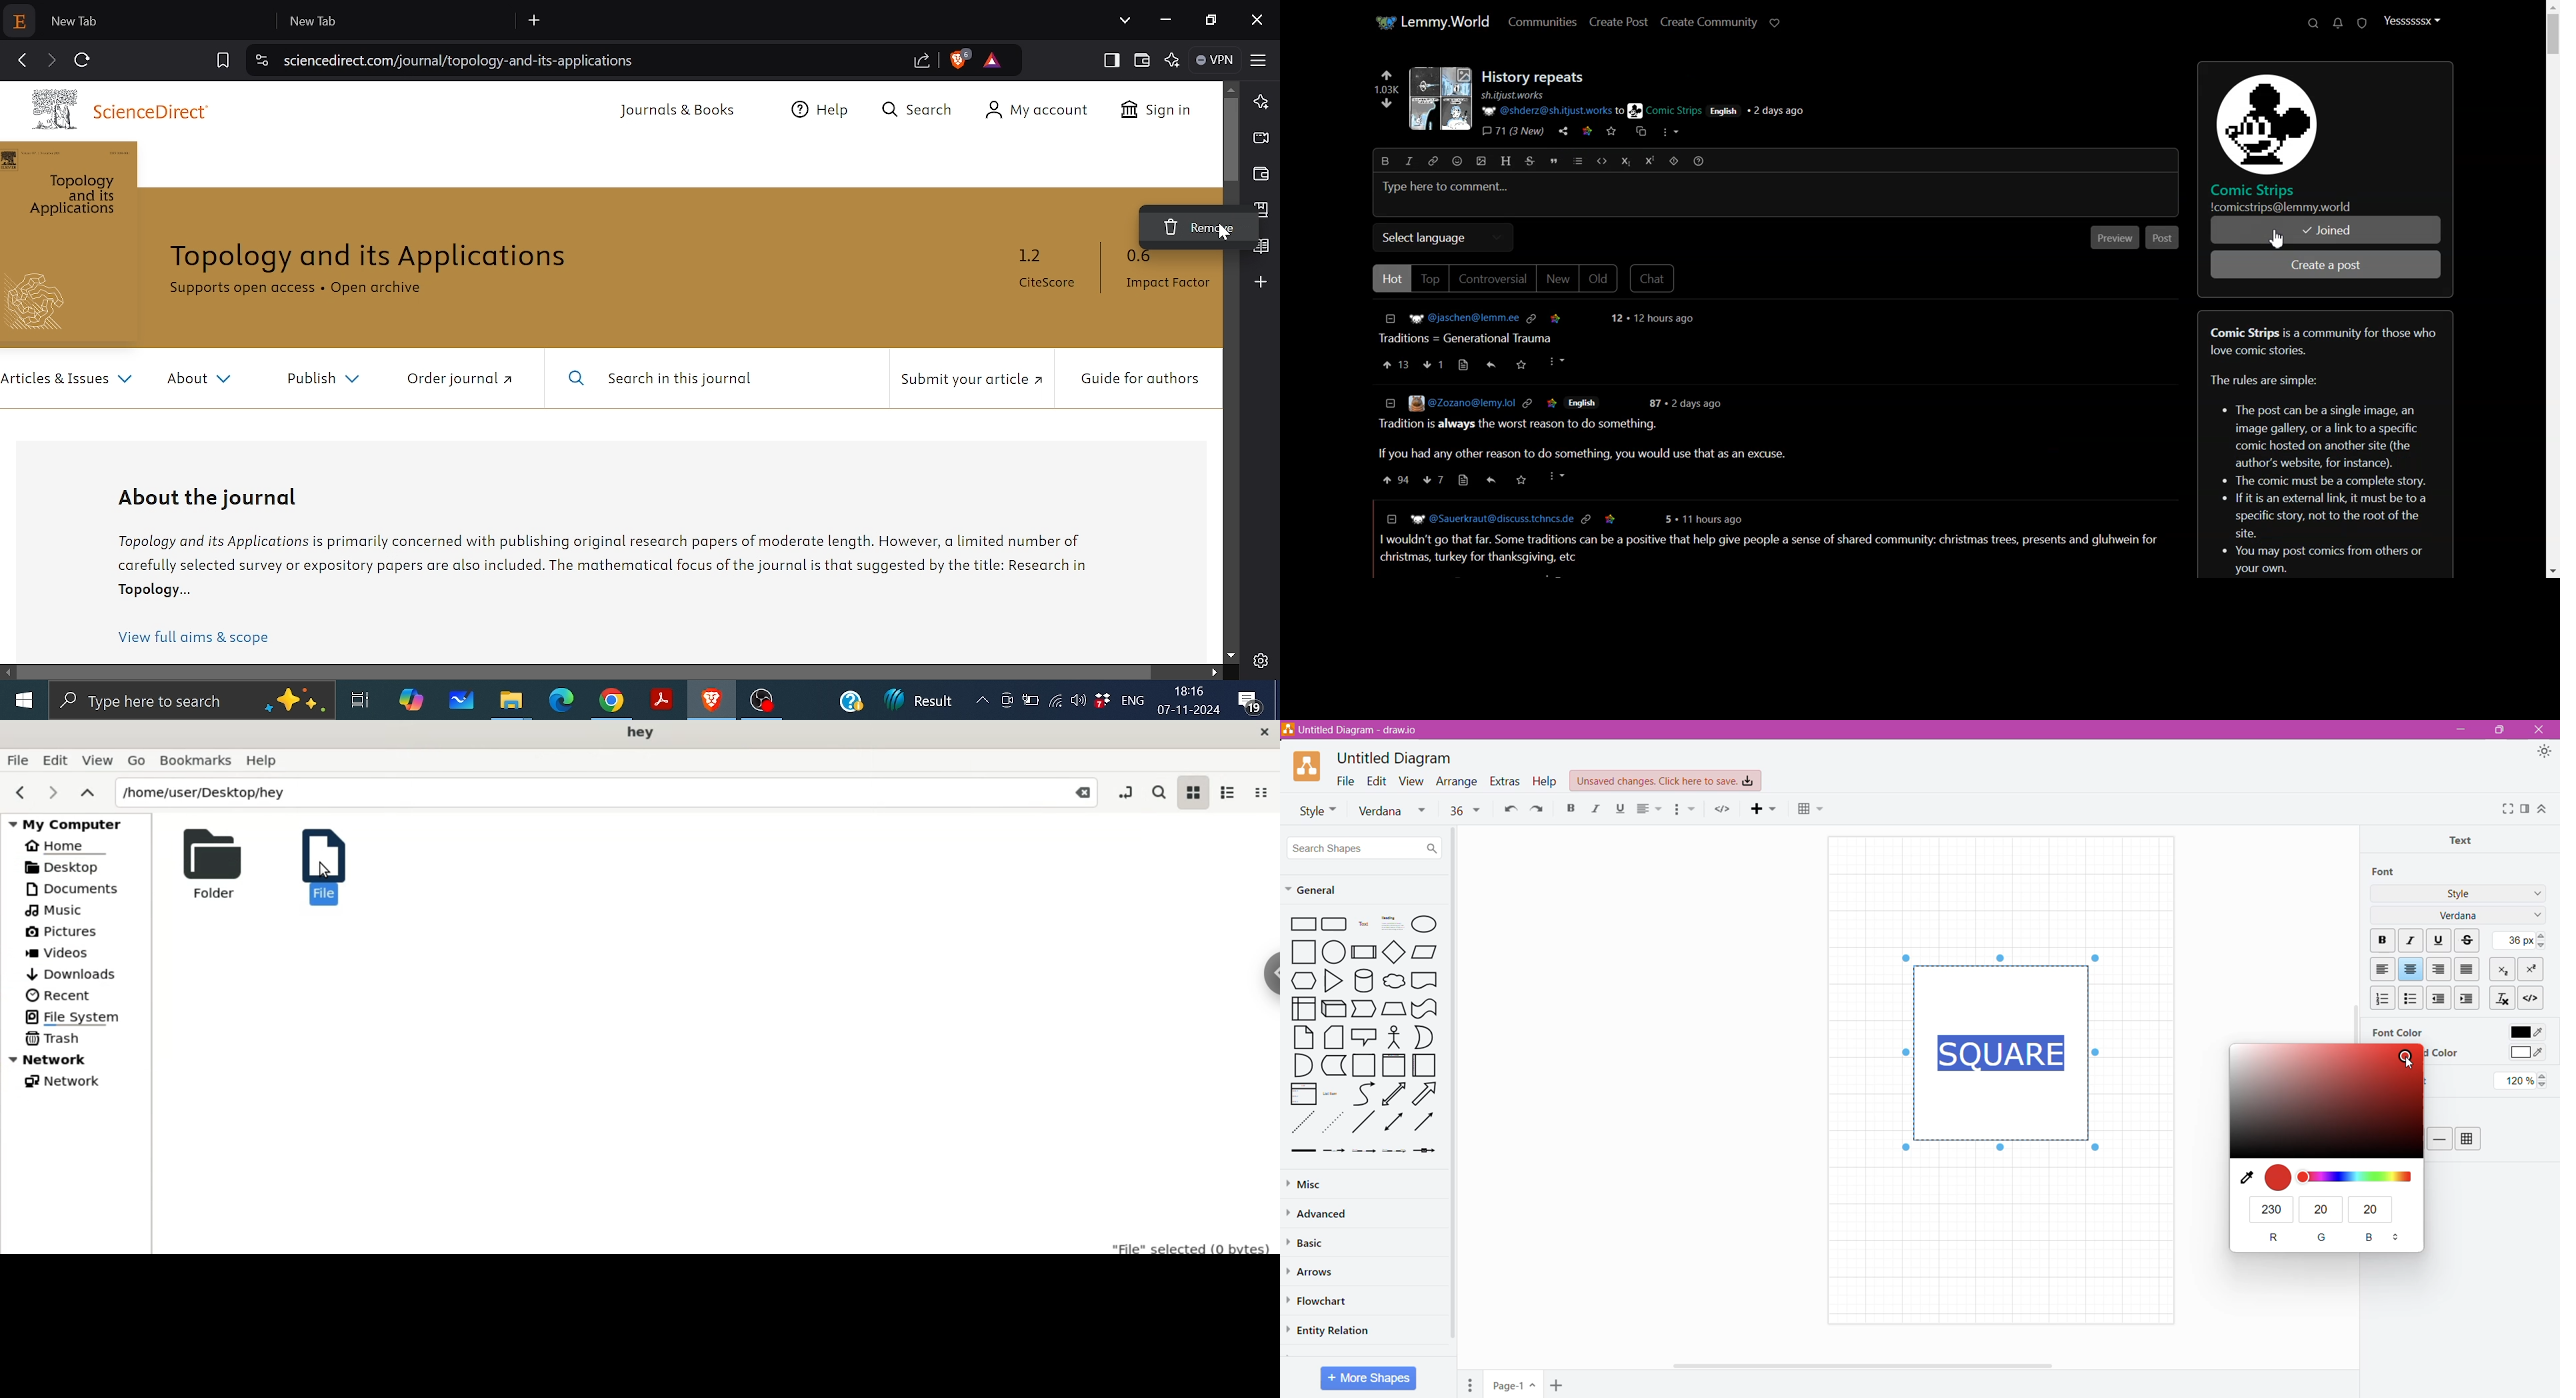  What do you see at coordinates (2535, 917) in the screenshot?
I see `Font Family` at bounding box center [2535, 917].